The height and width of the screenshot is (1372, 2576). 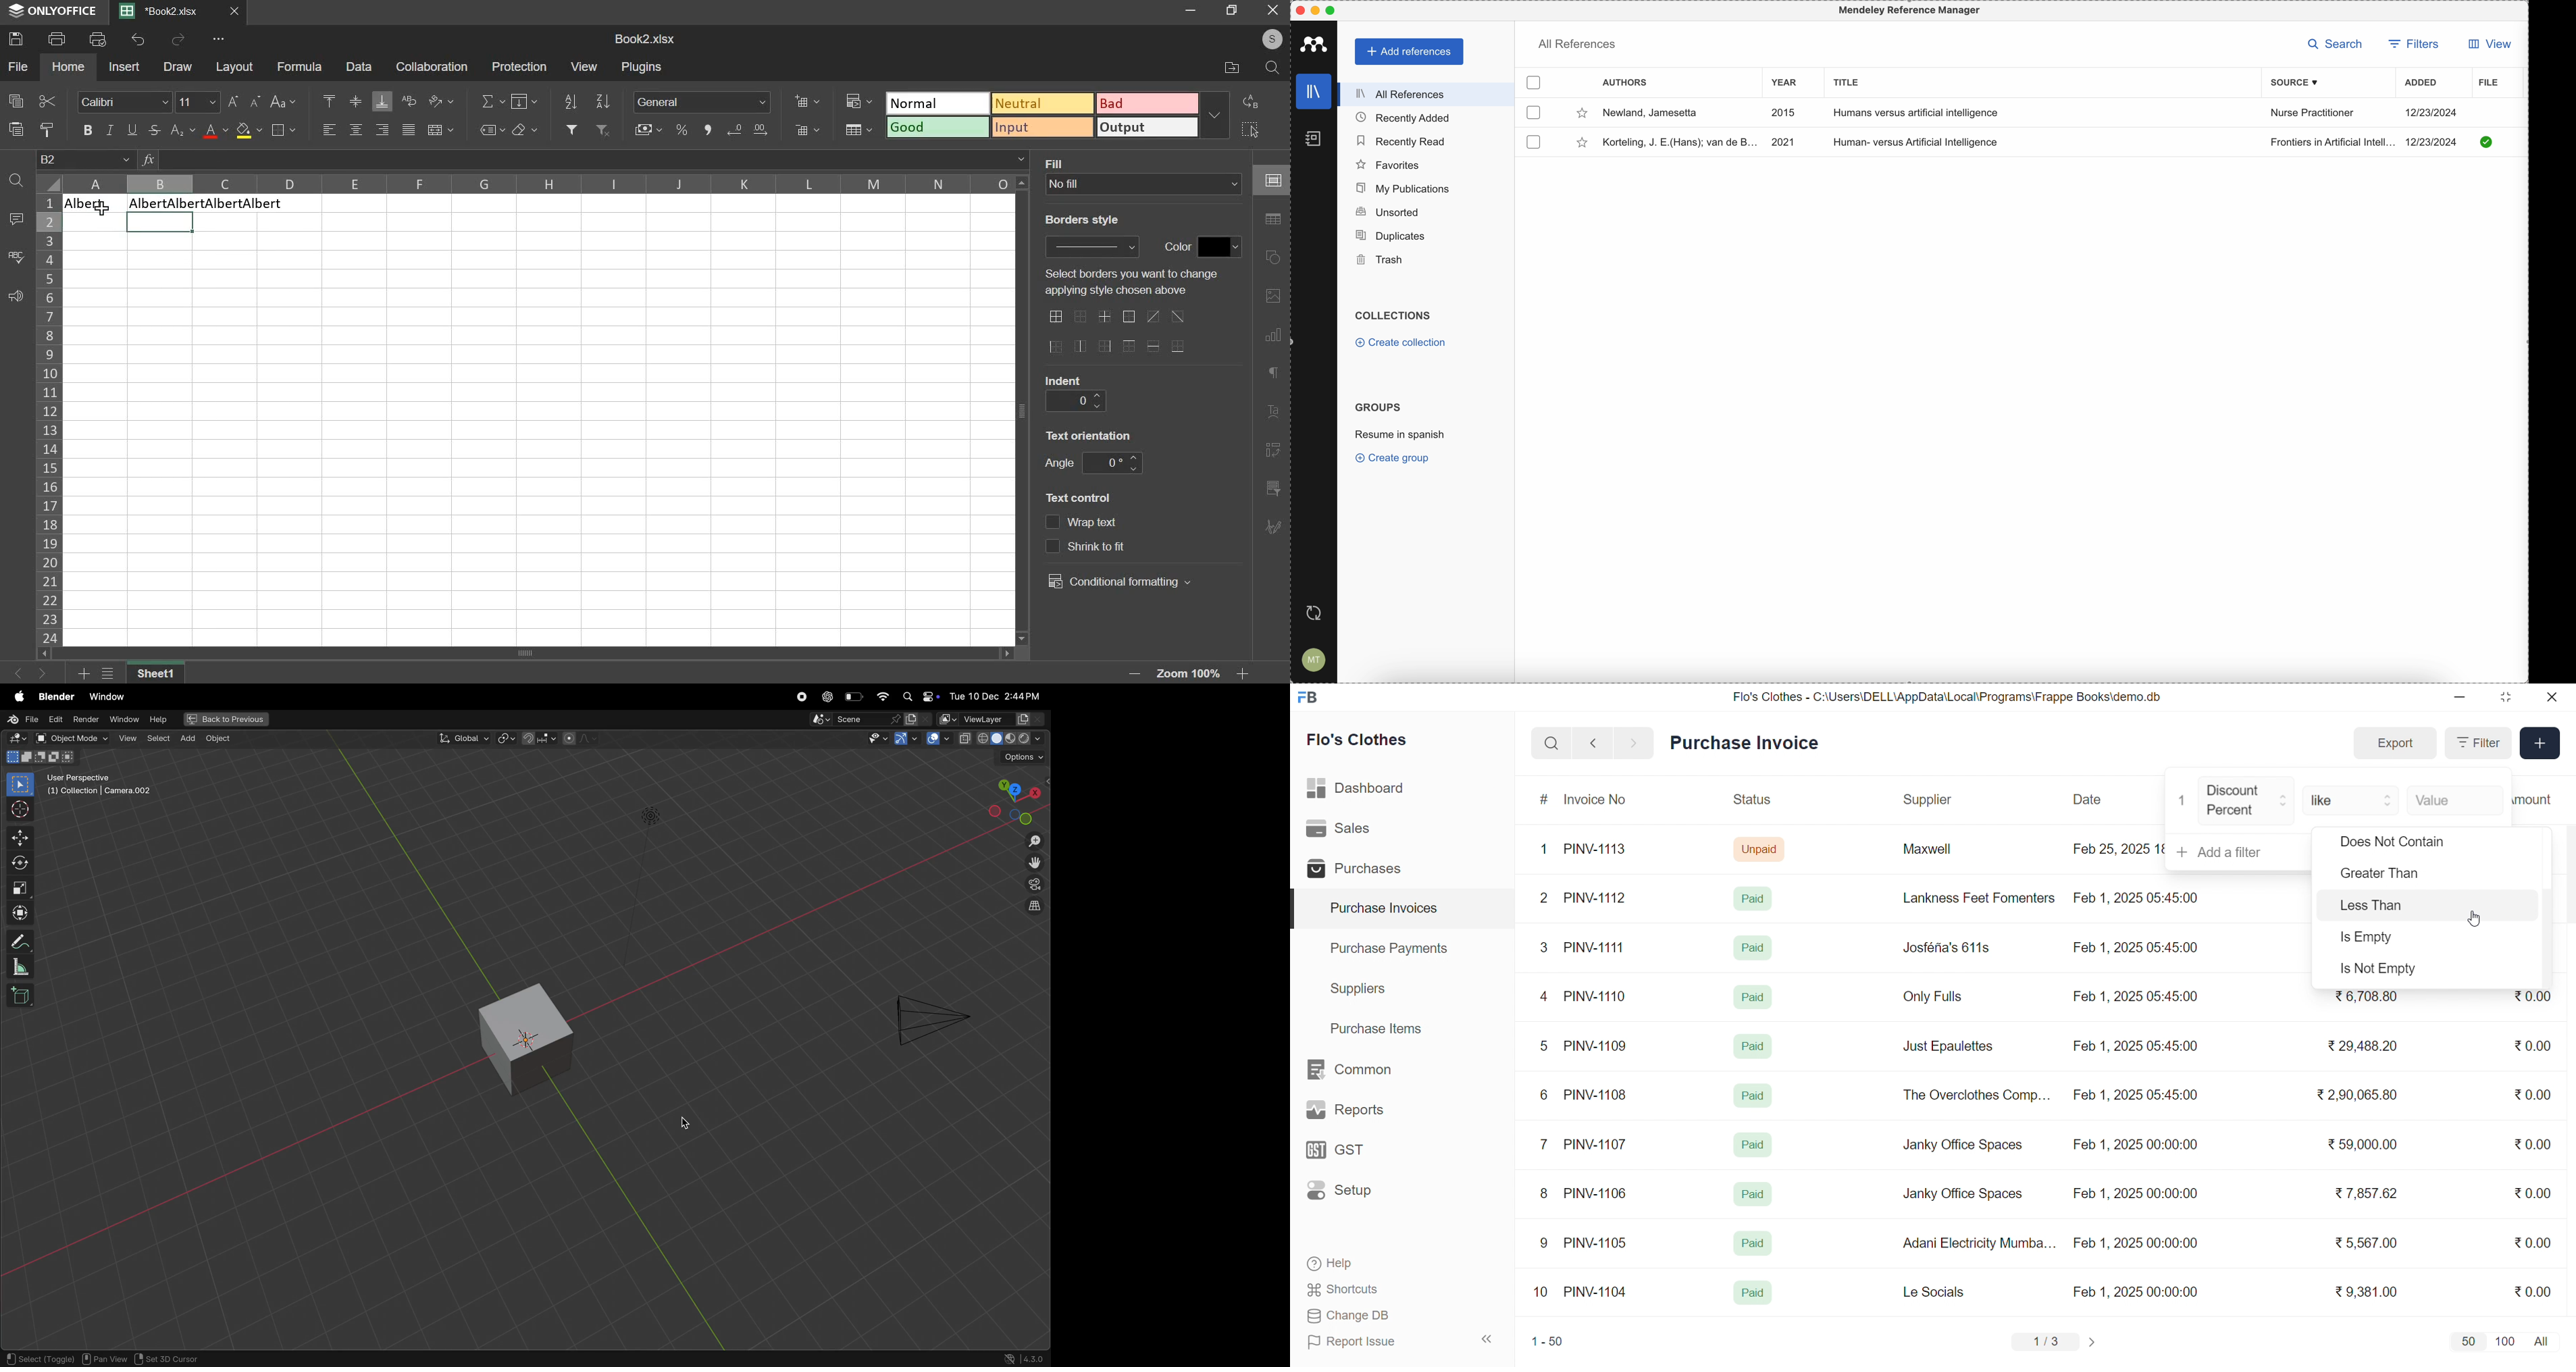 What do you see at coordinates (2366, 997) in the screenshot?
I see `₹6,708.80` at bounding box center [2366, 997].